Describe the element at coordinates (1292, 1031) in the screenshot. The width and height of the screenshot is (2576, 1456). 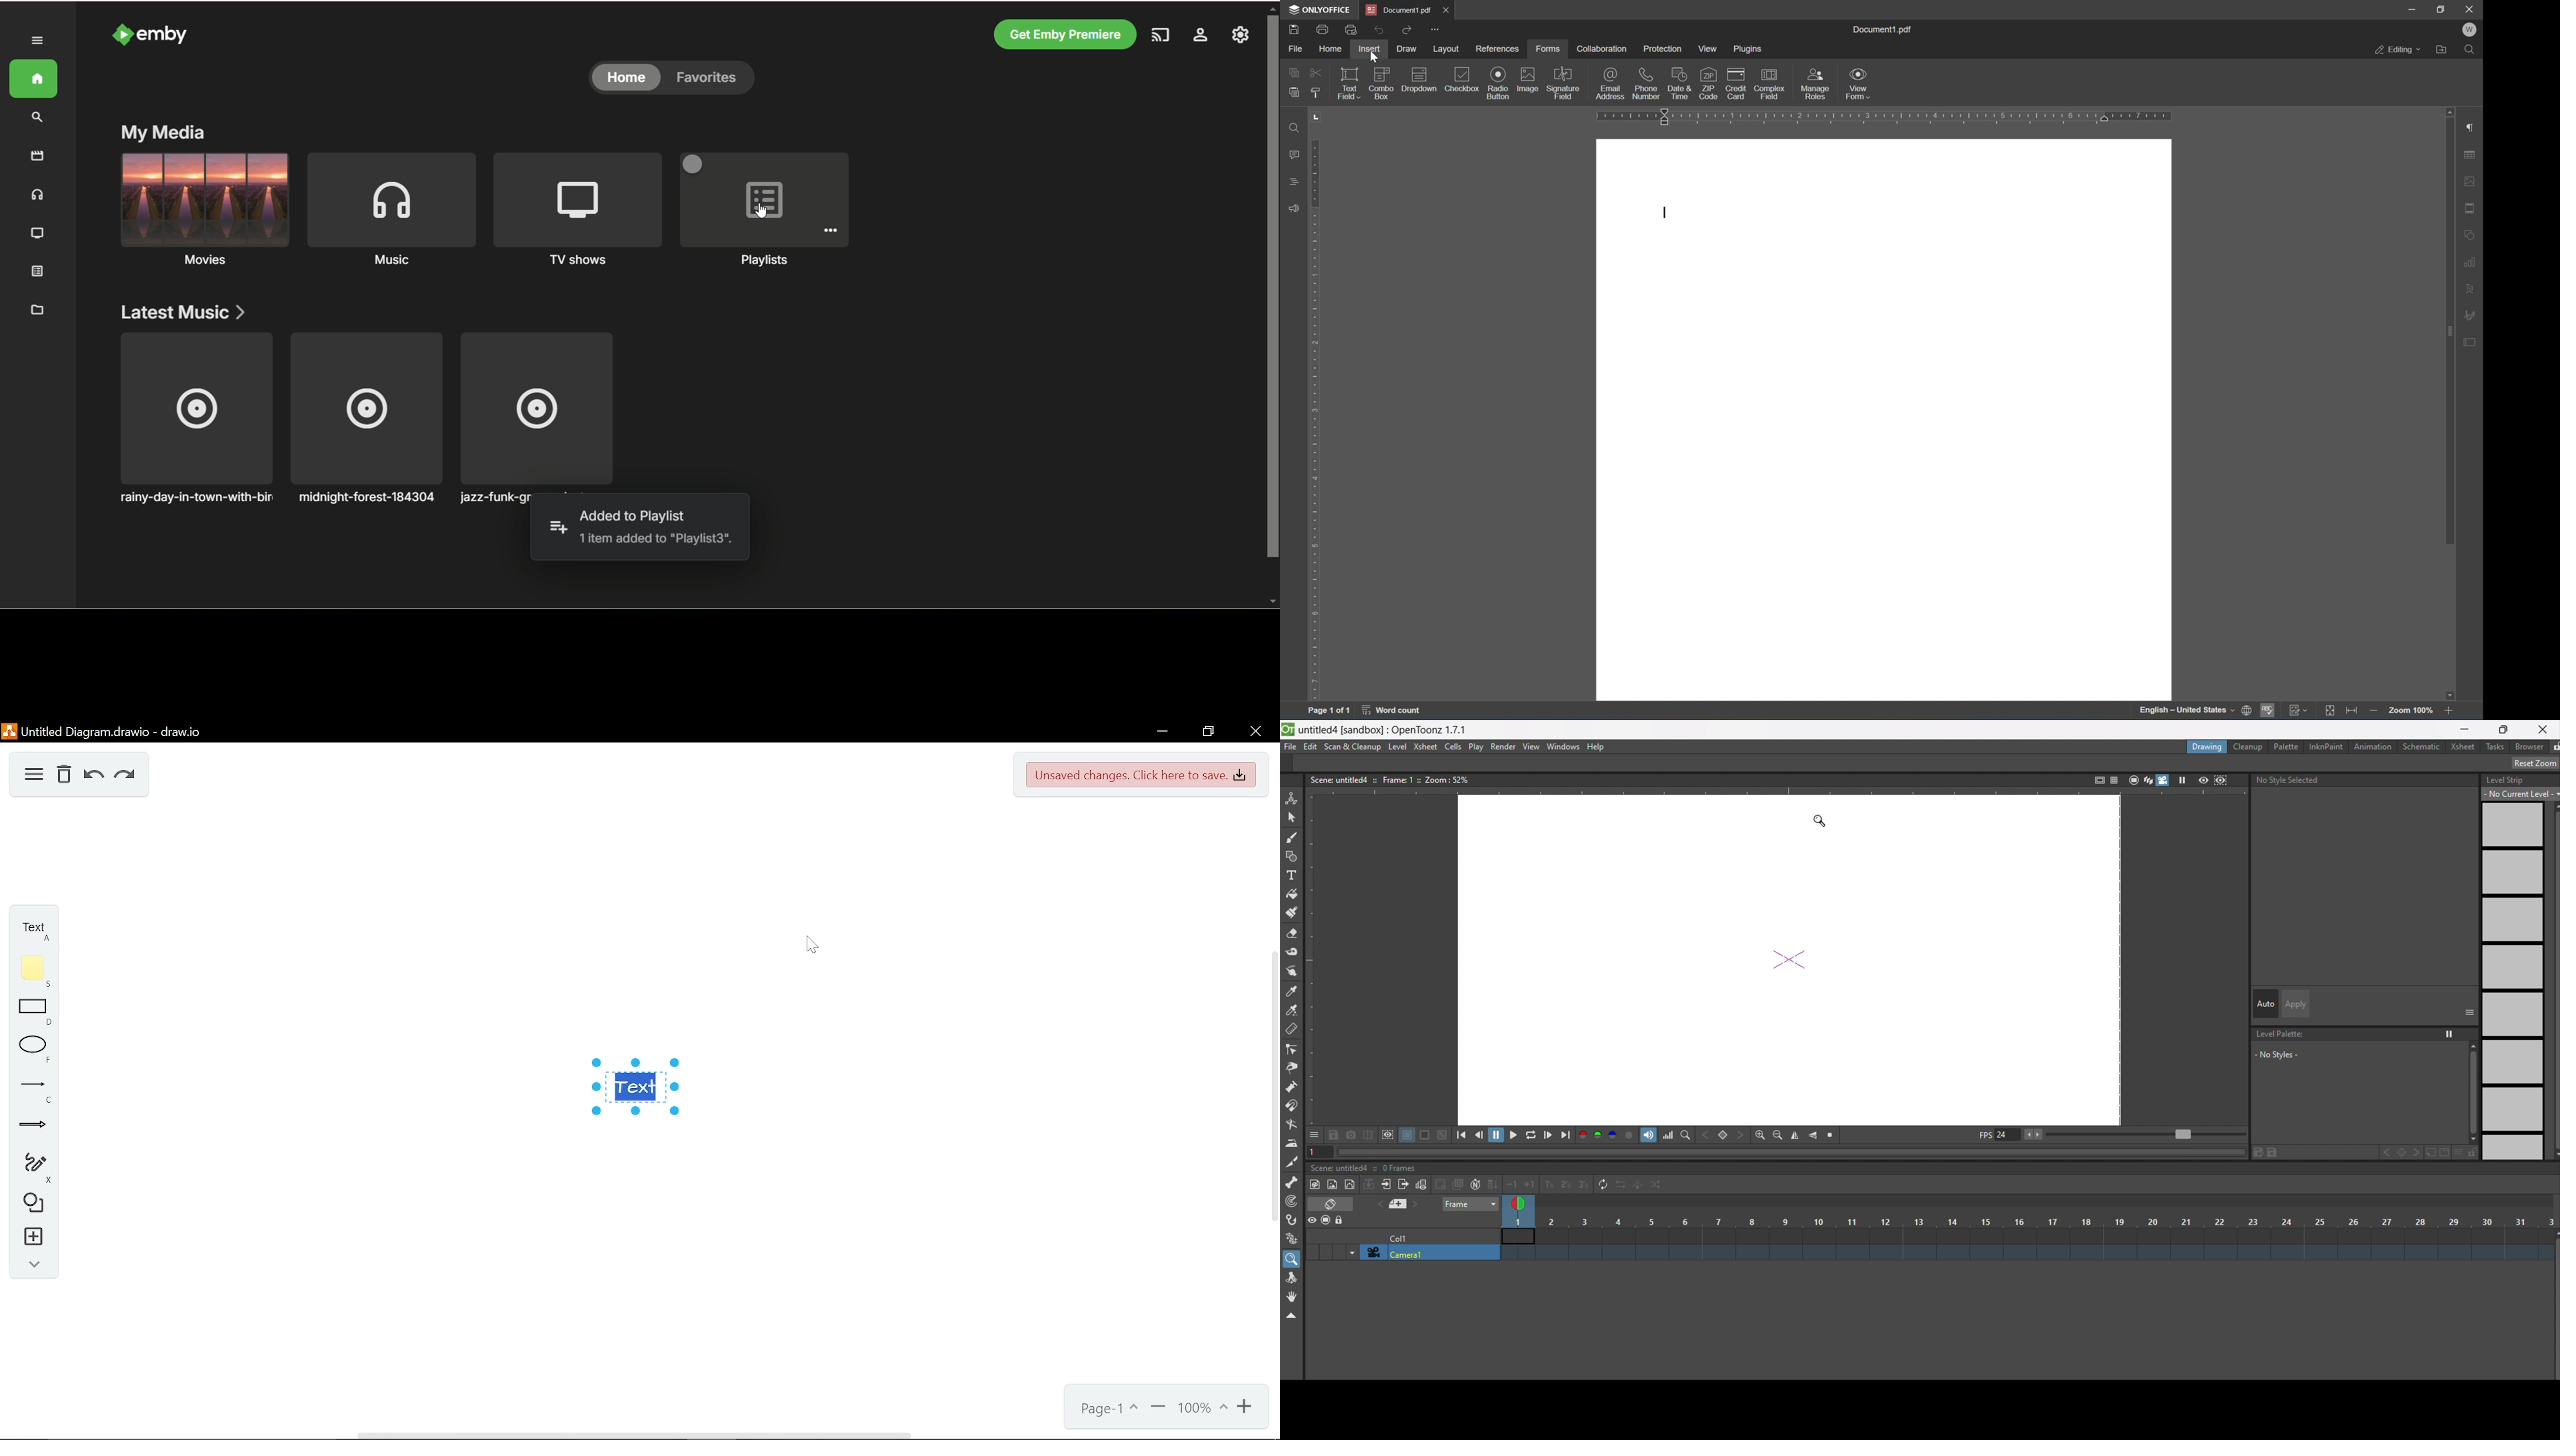
I see `ruler tool` at that location.